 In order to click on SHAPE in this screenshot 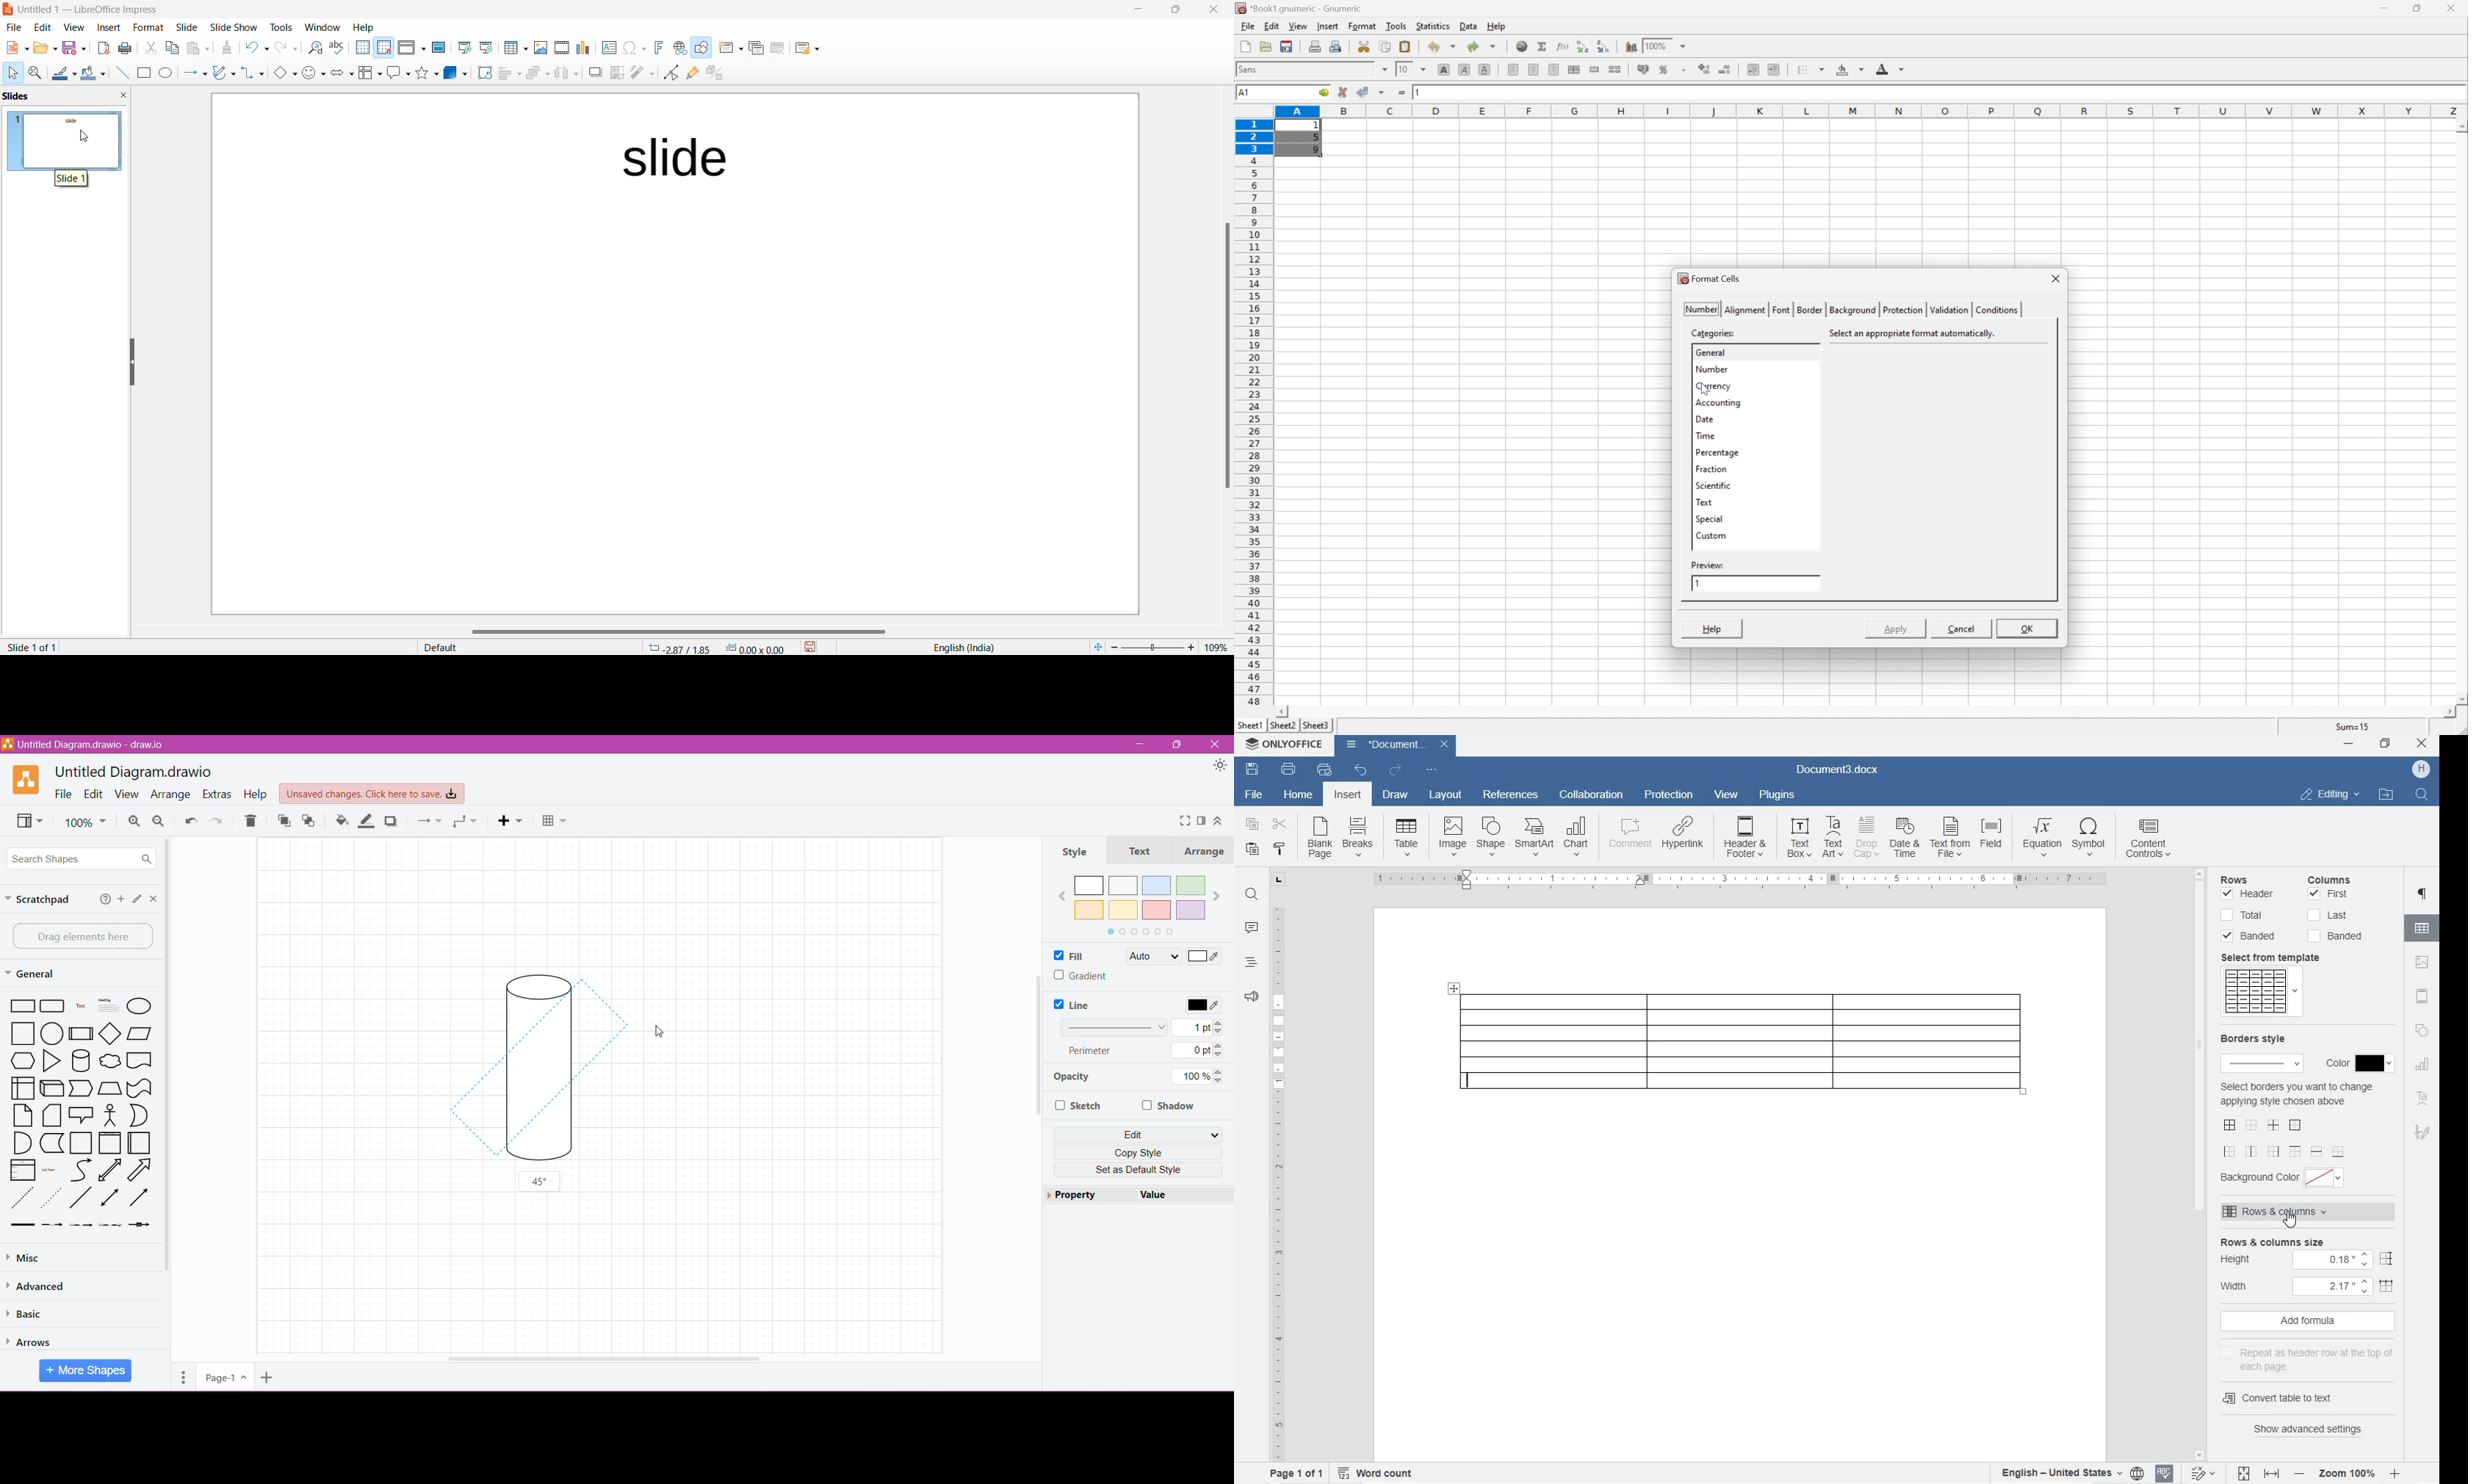, I will do `click(2422, 1030)`.